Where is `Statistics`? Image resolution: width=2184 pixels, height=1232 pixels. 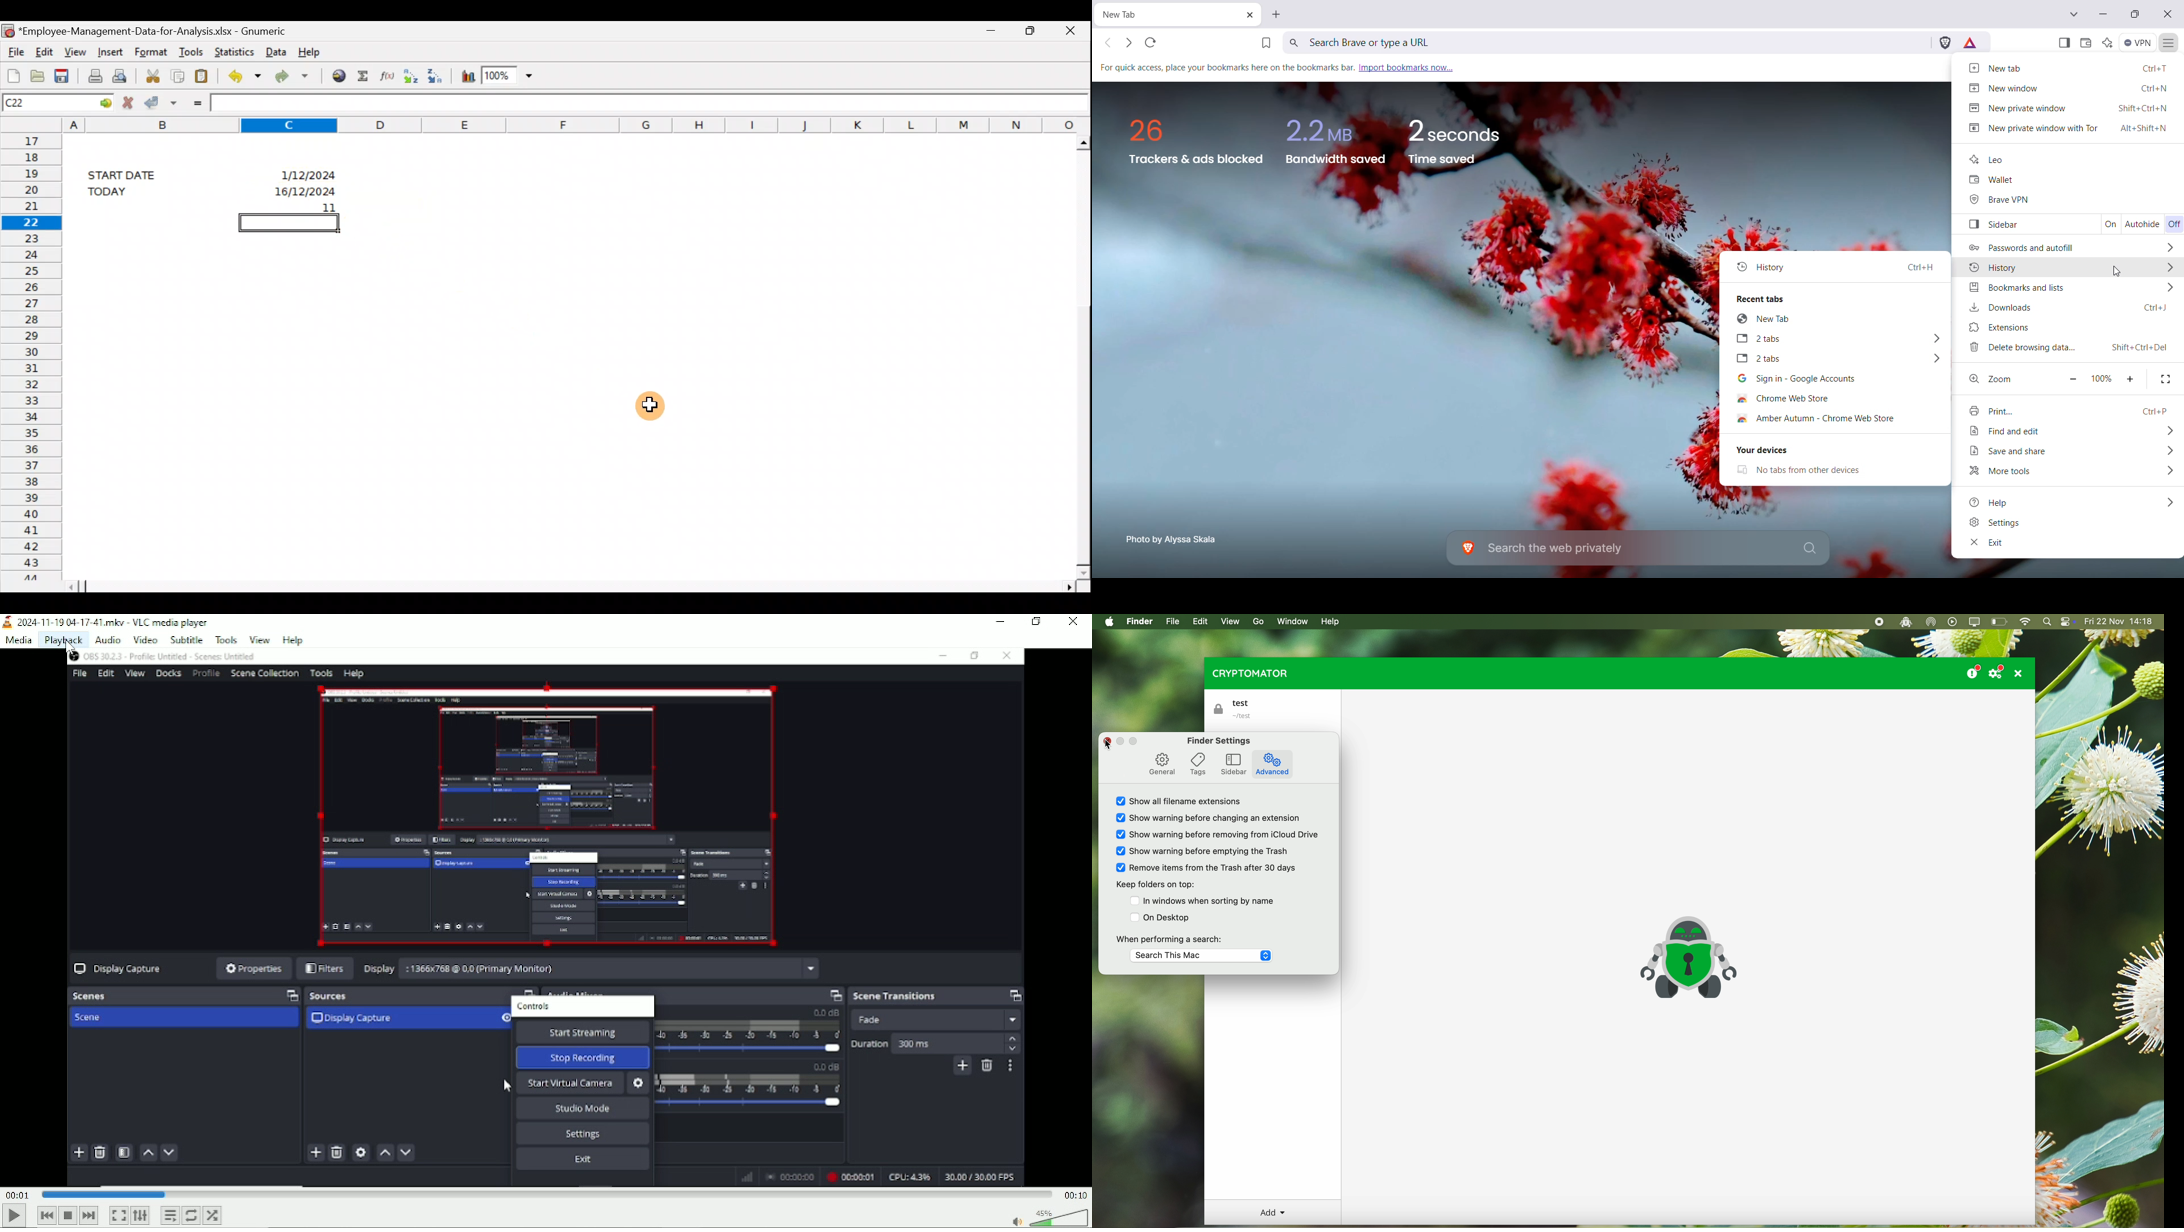
Statistics is located at coordinates (232, 51).